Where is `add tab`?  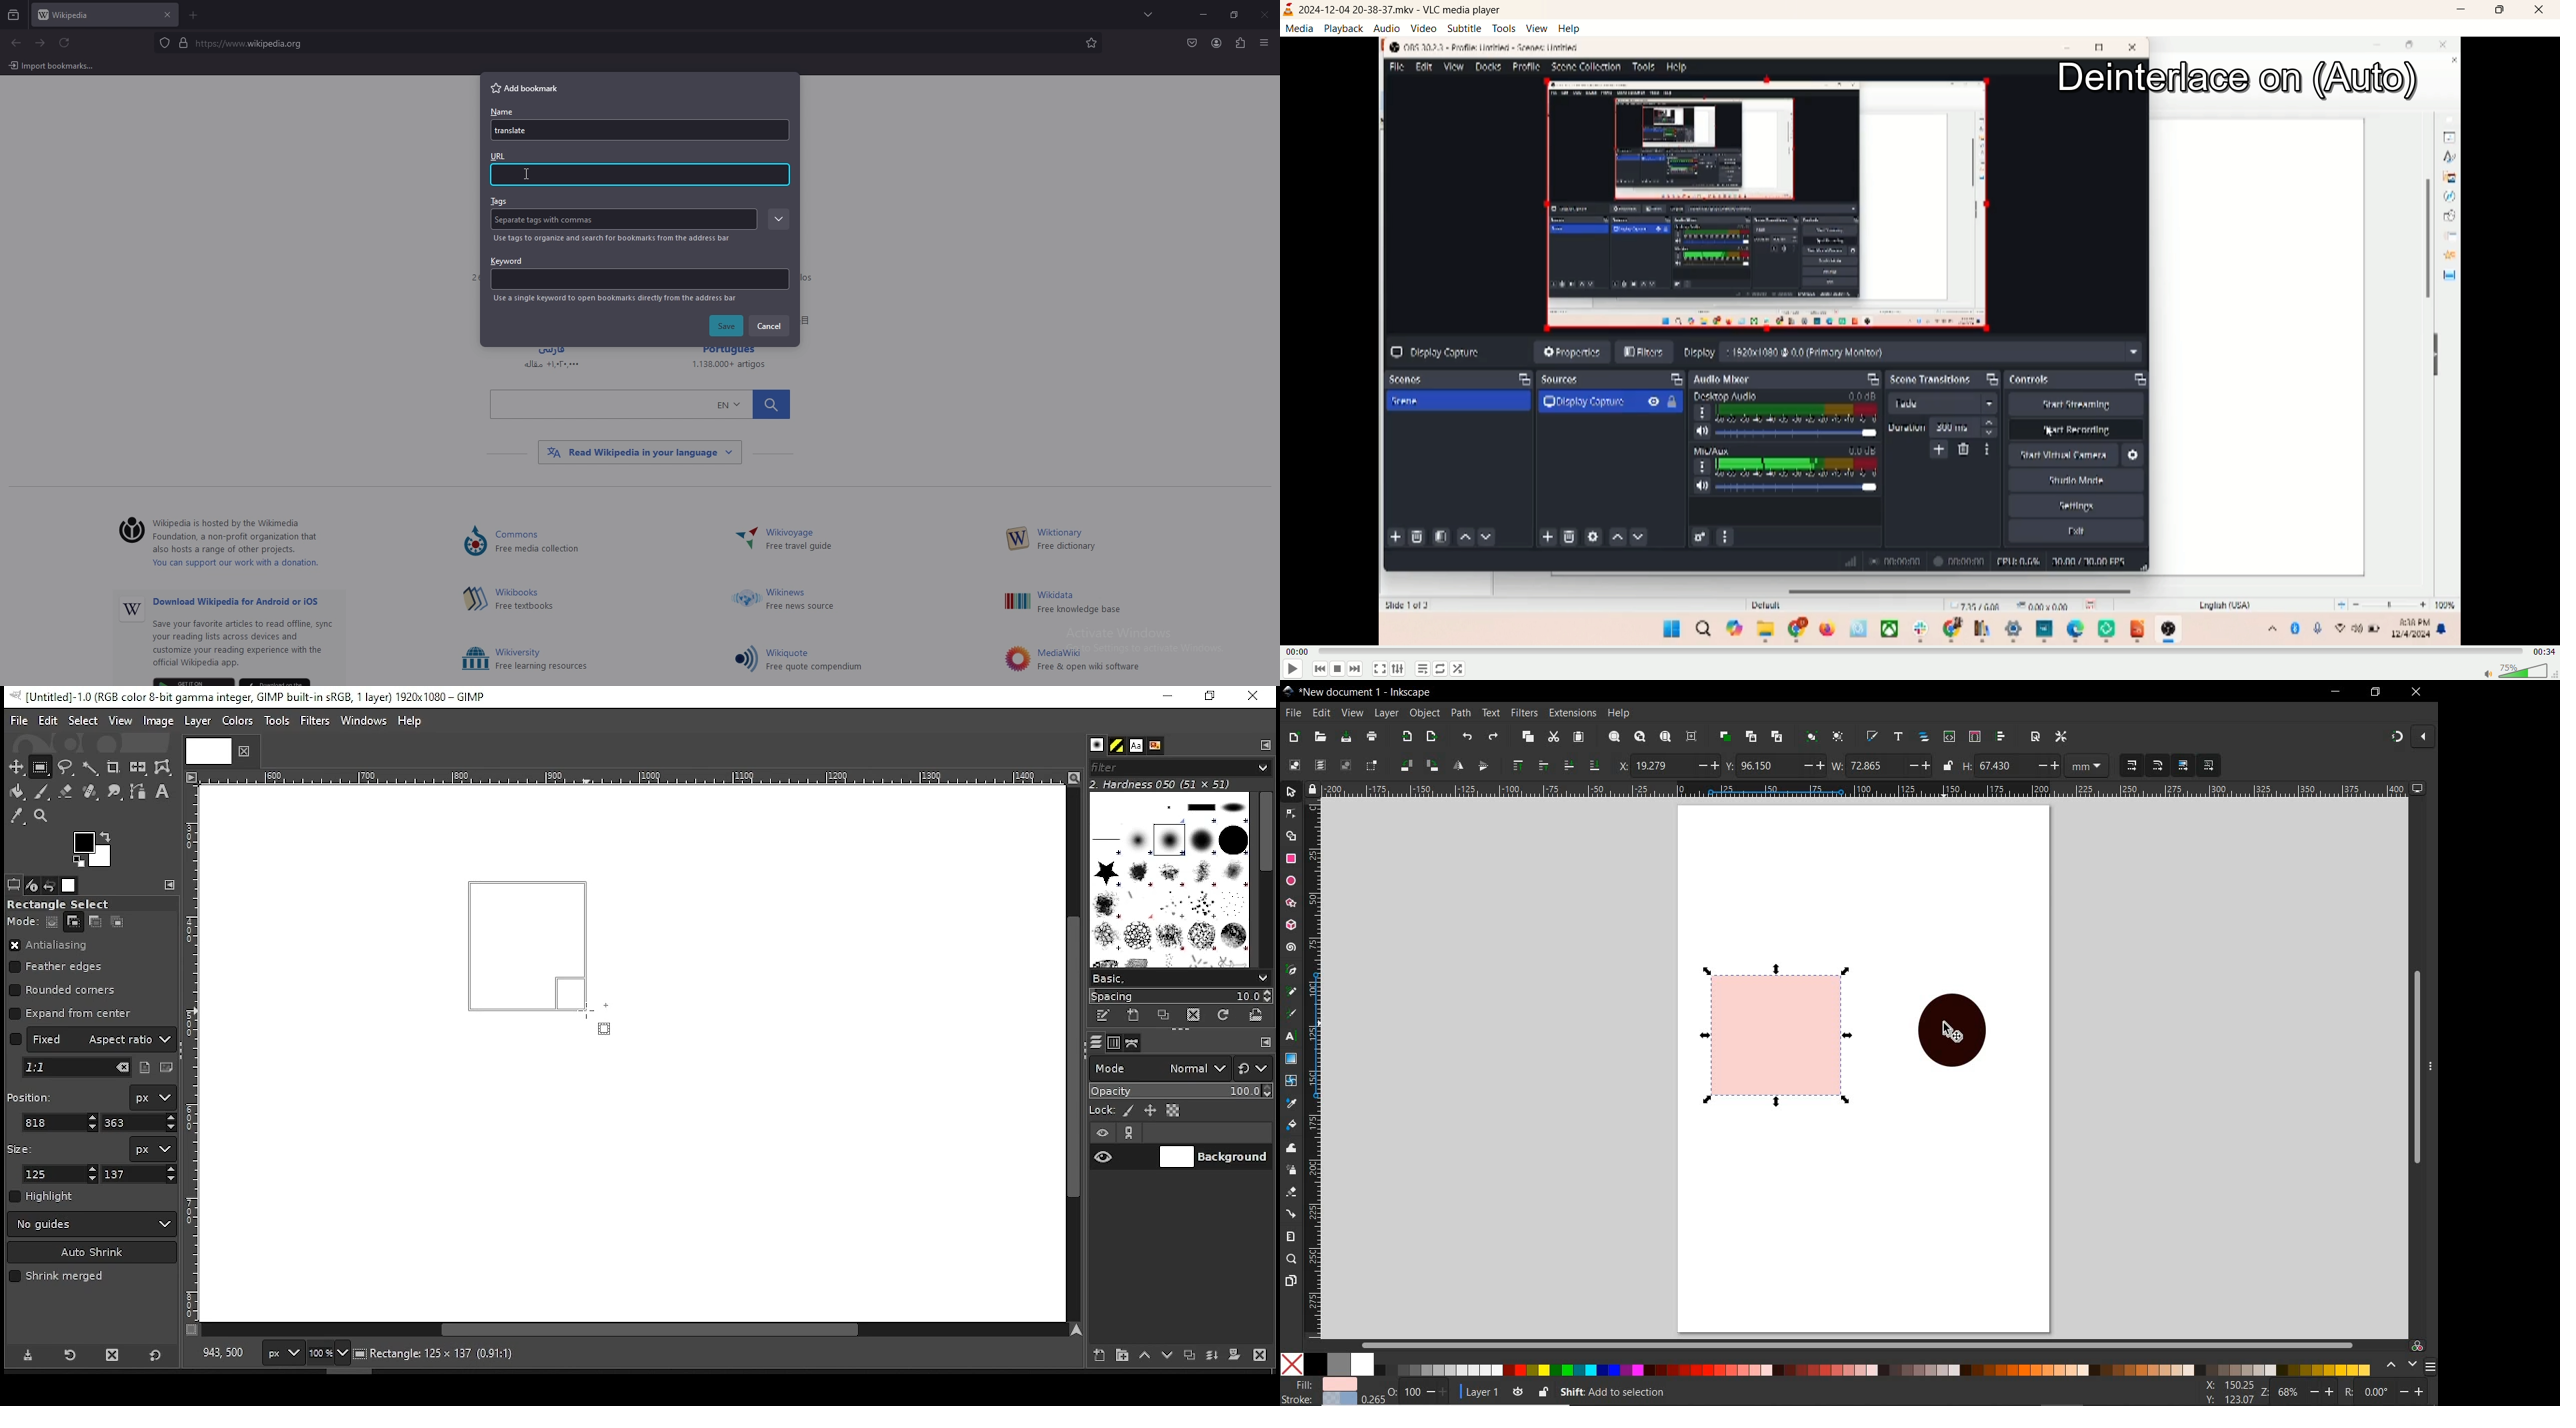 add tab is located at coordinates (195, 15).